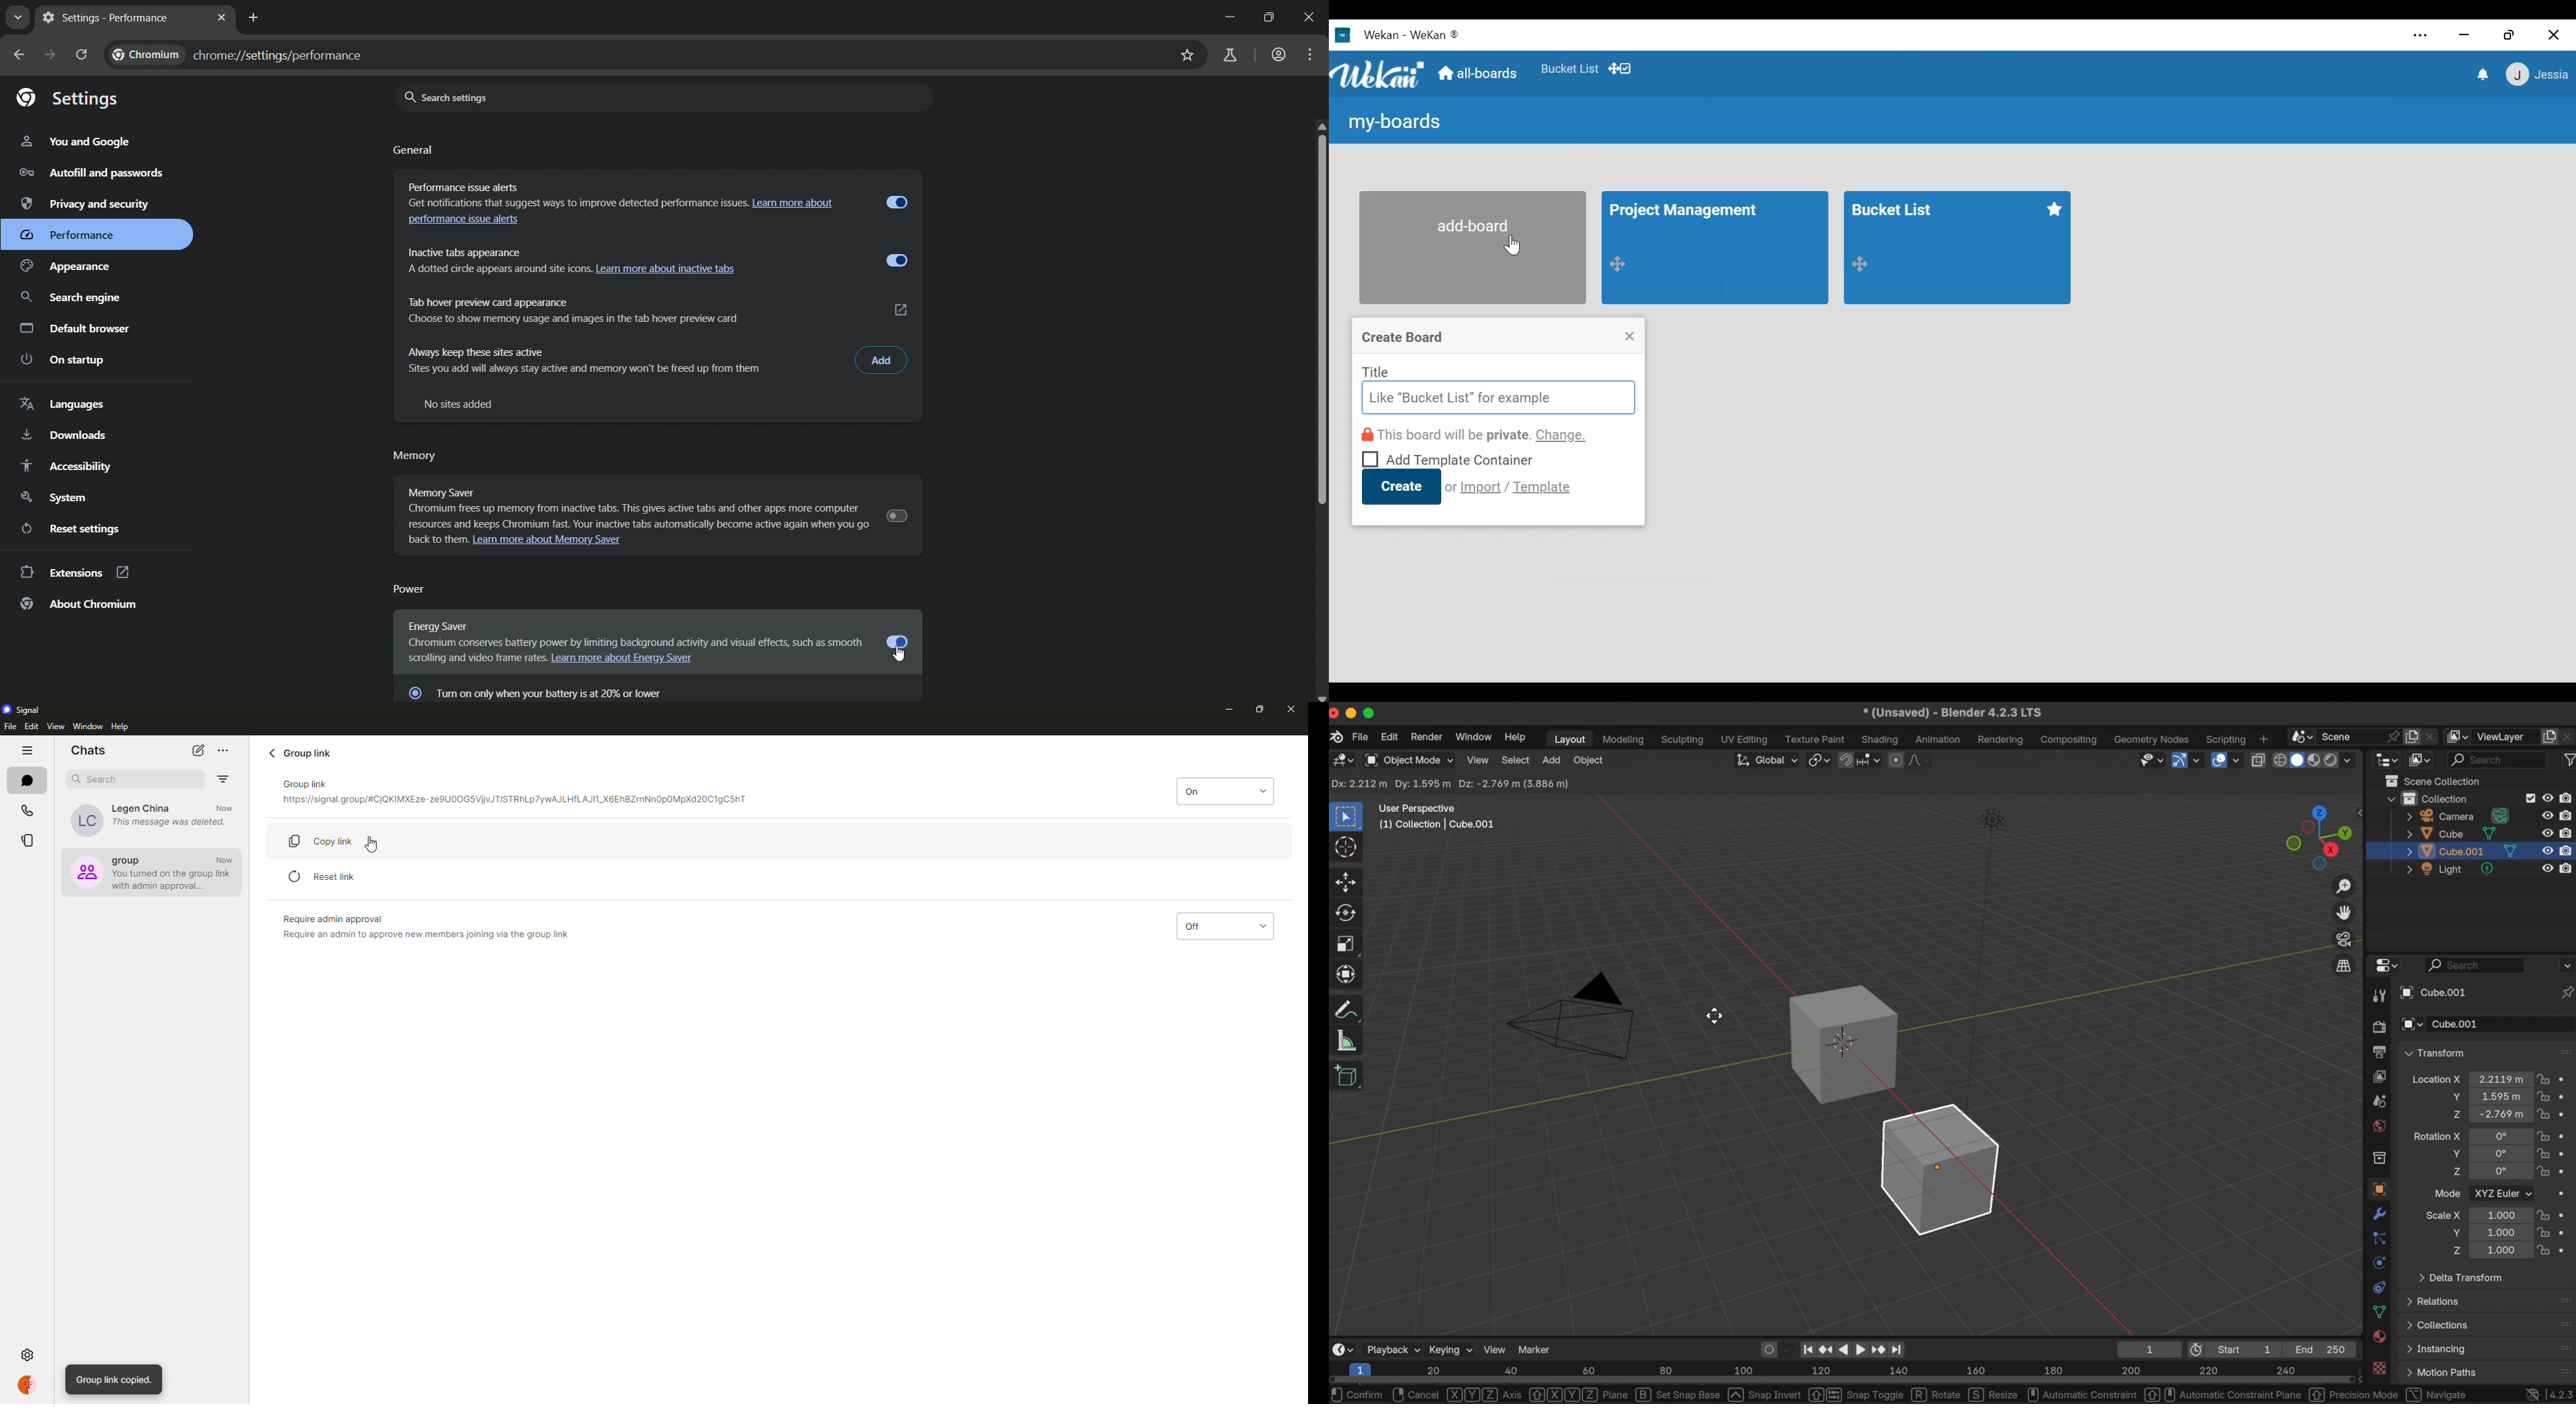  I want to click on toggle button, so click(898, 201).